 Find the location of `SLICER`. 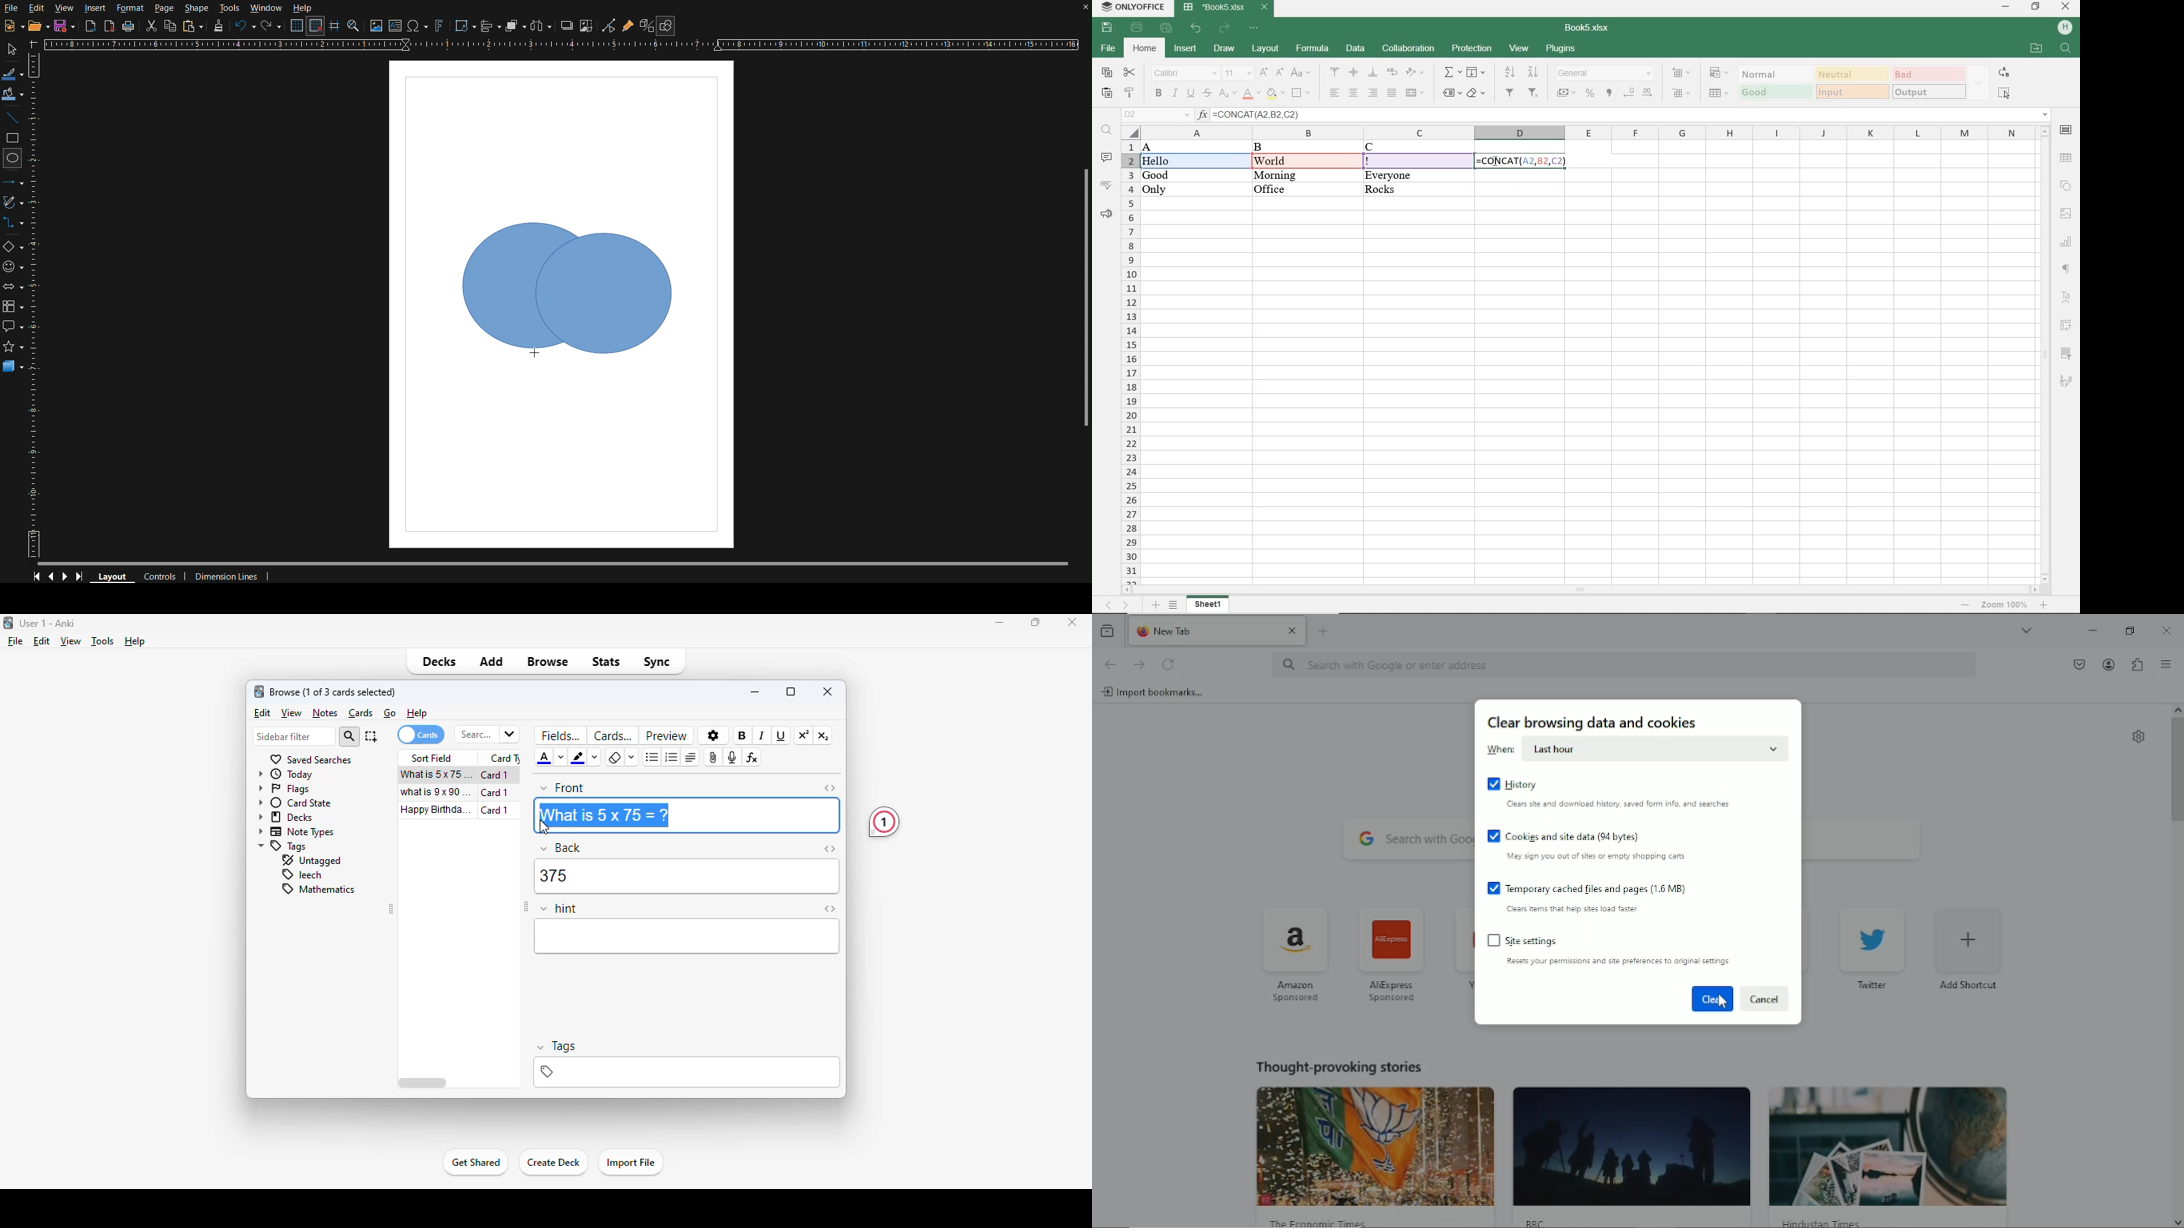

SLICER is located at coordinates (2066, 353).